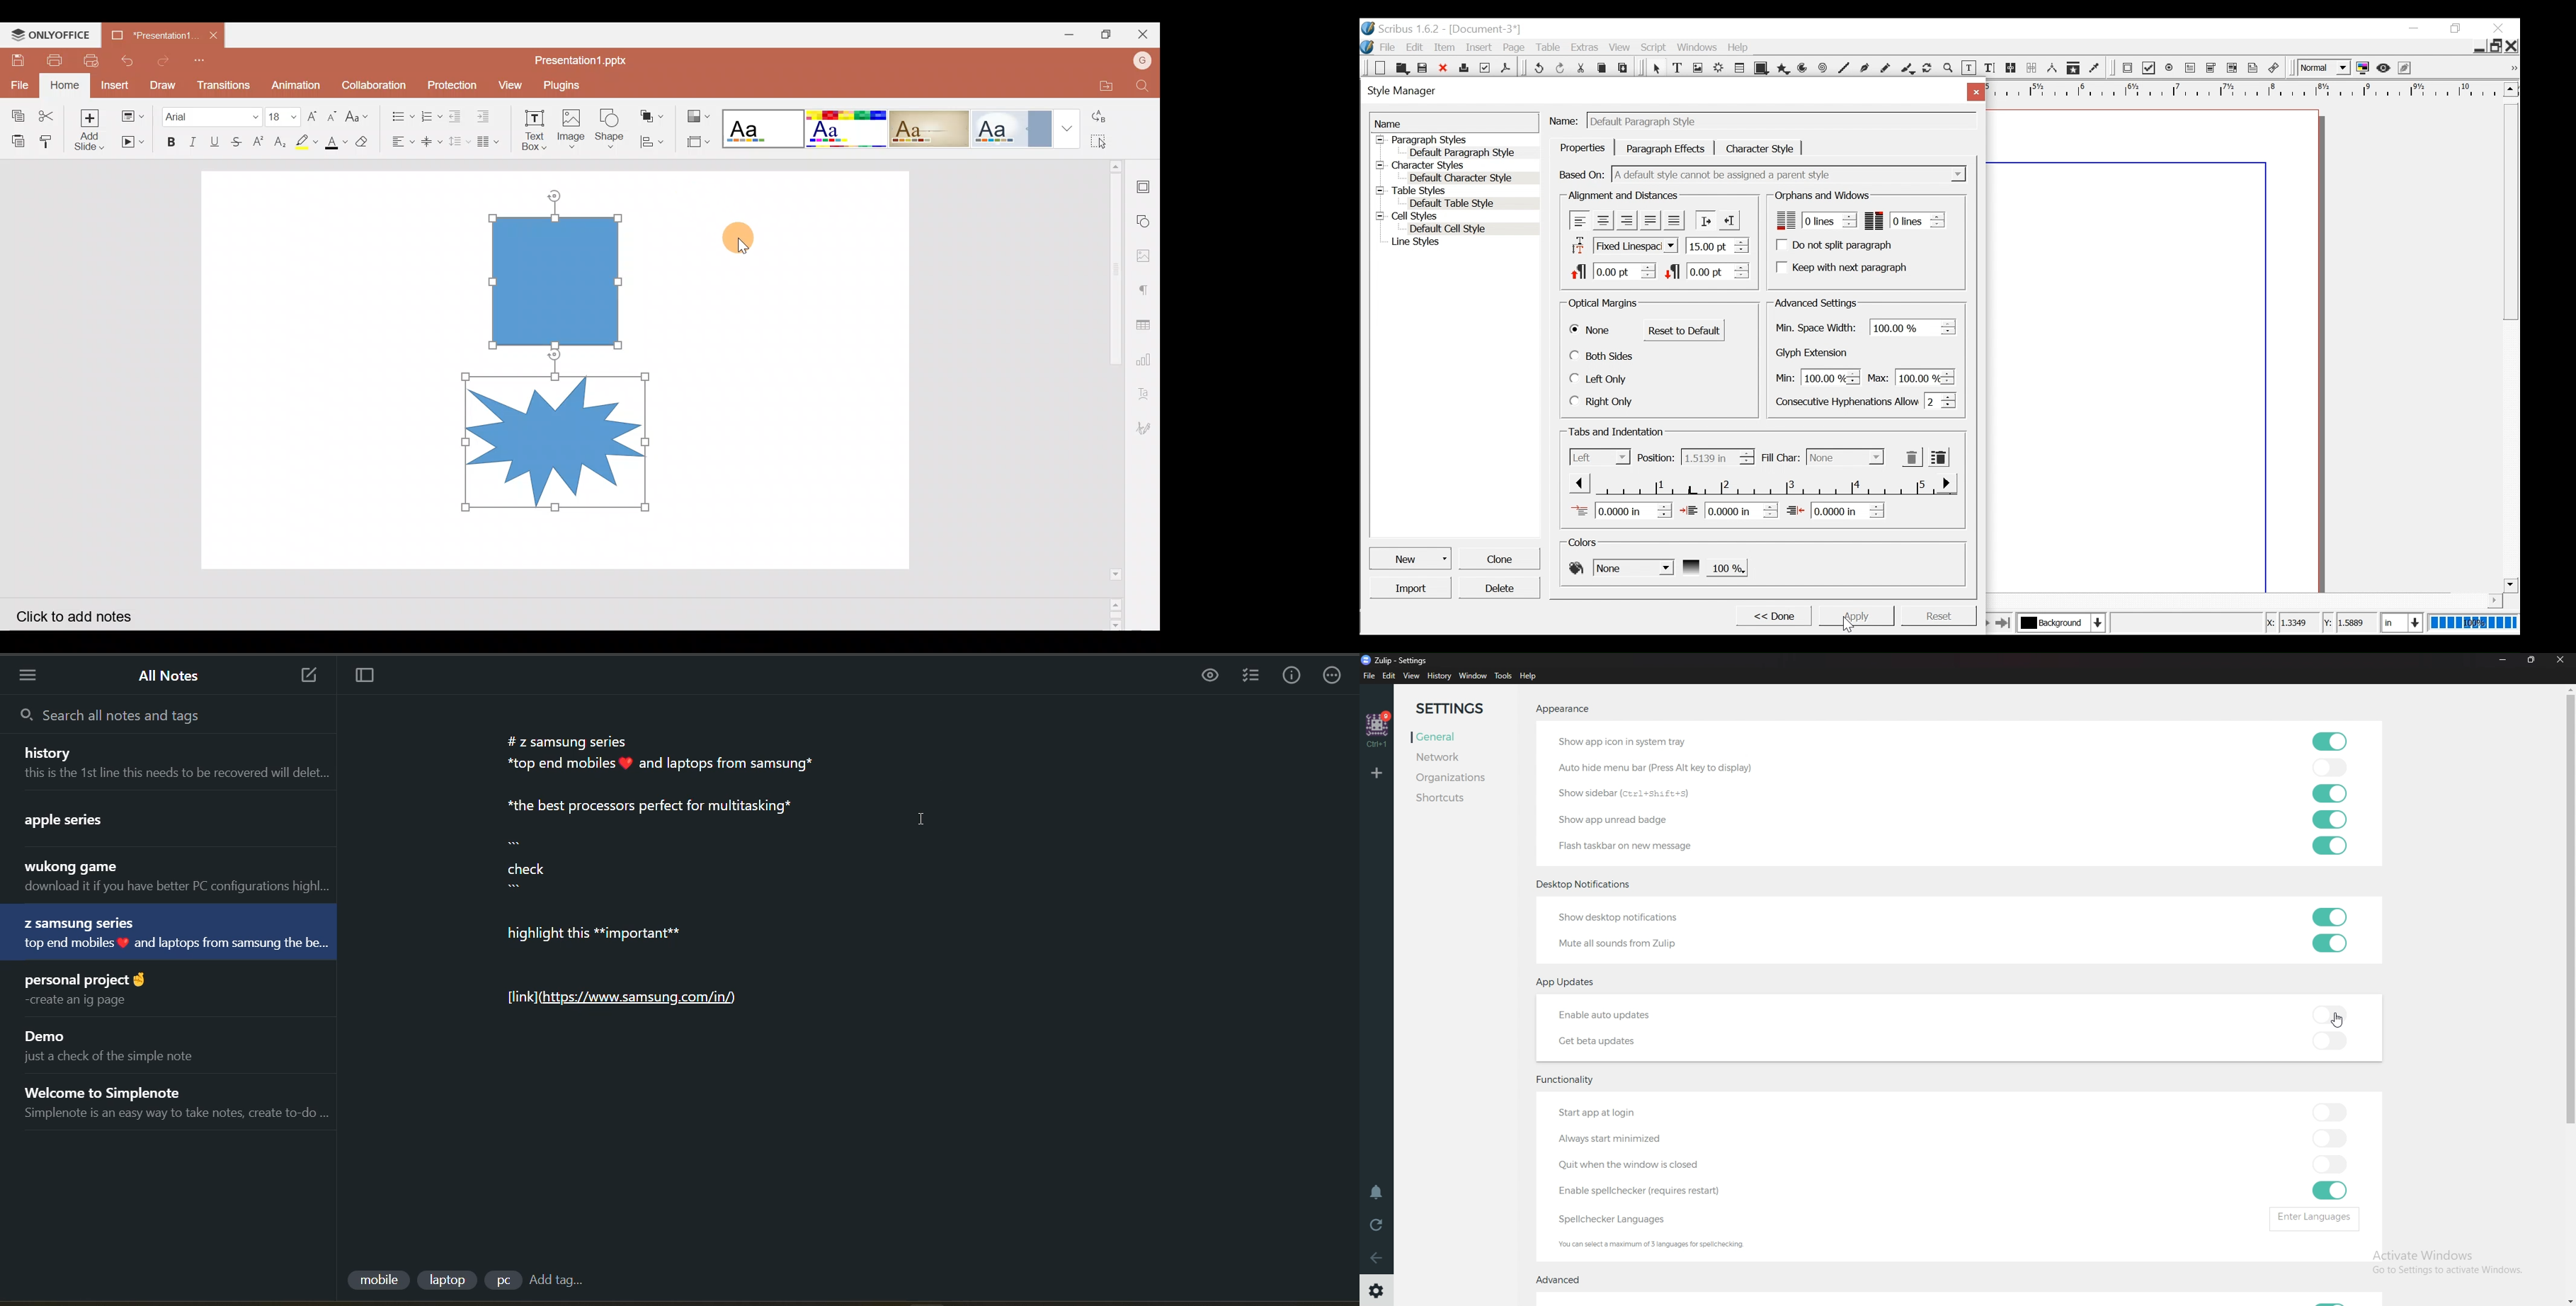 Image resolution: width=2576 pixels, height=1316 pixels. Describe the element at coordinates (2509, 89) in the screenshot. I see `Scroll up` at that location.